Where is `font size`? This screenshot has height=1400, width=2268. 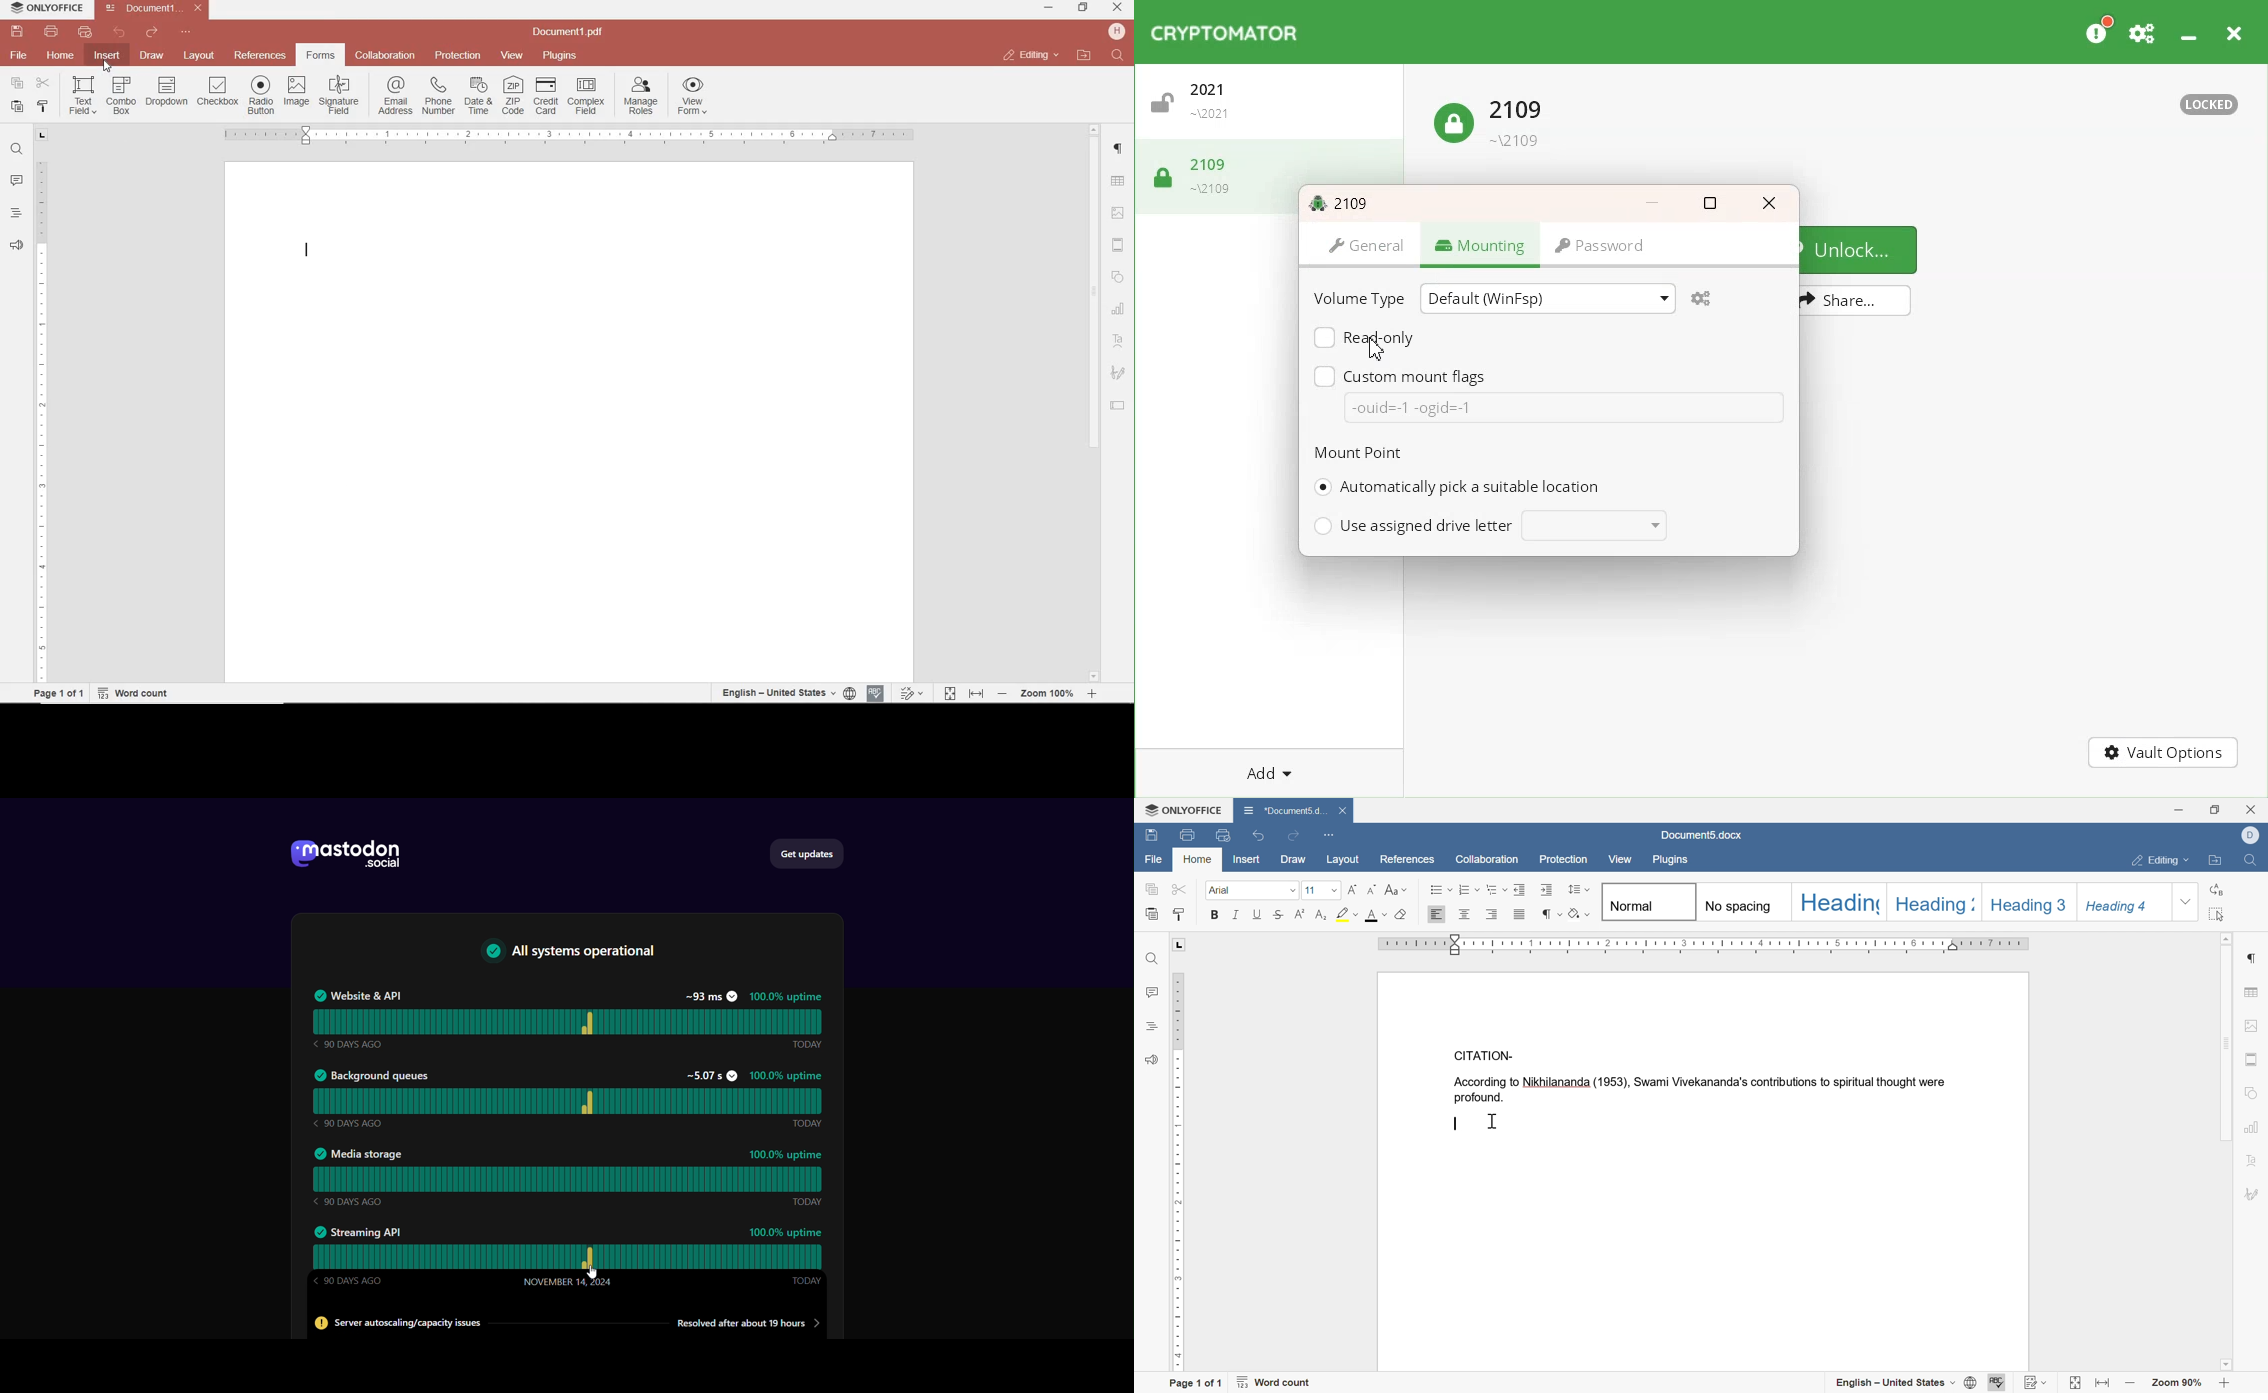 font size is located at coordinates (1254, 892).